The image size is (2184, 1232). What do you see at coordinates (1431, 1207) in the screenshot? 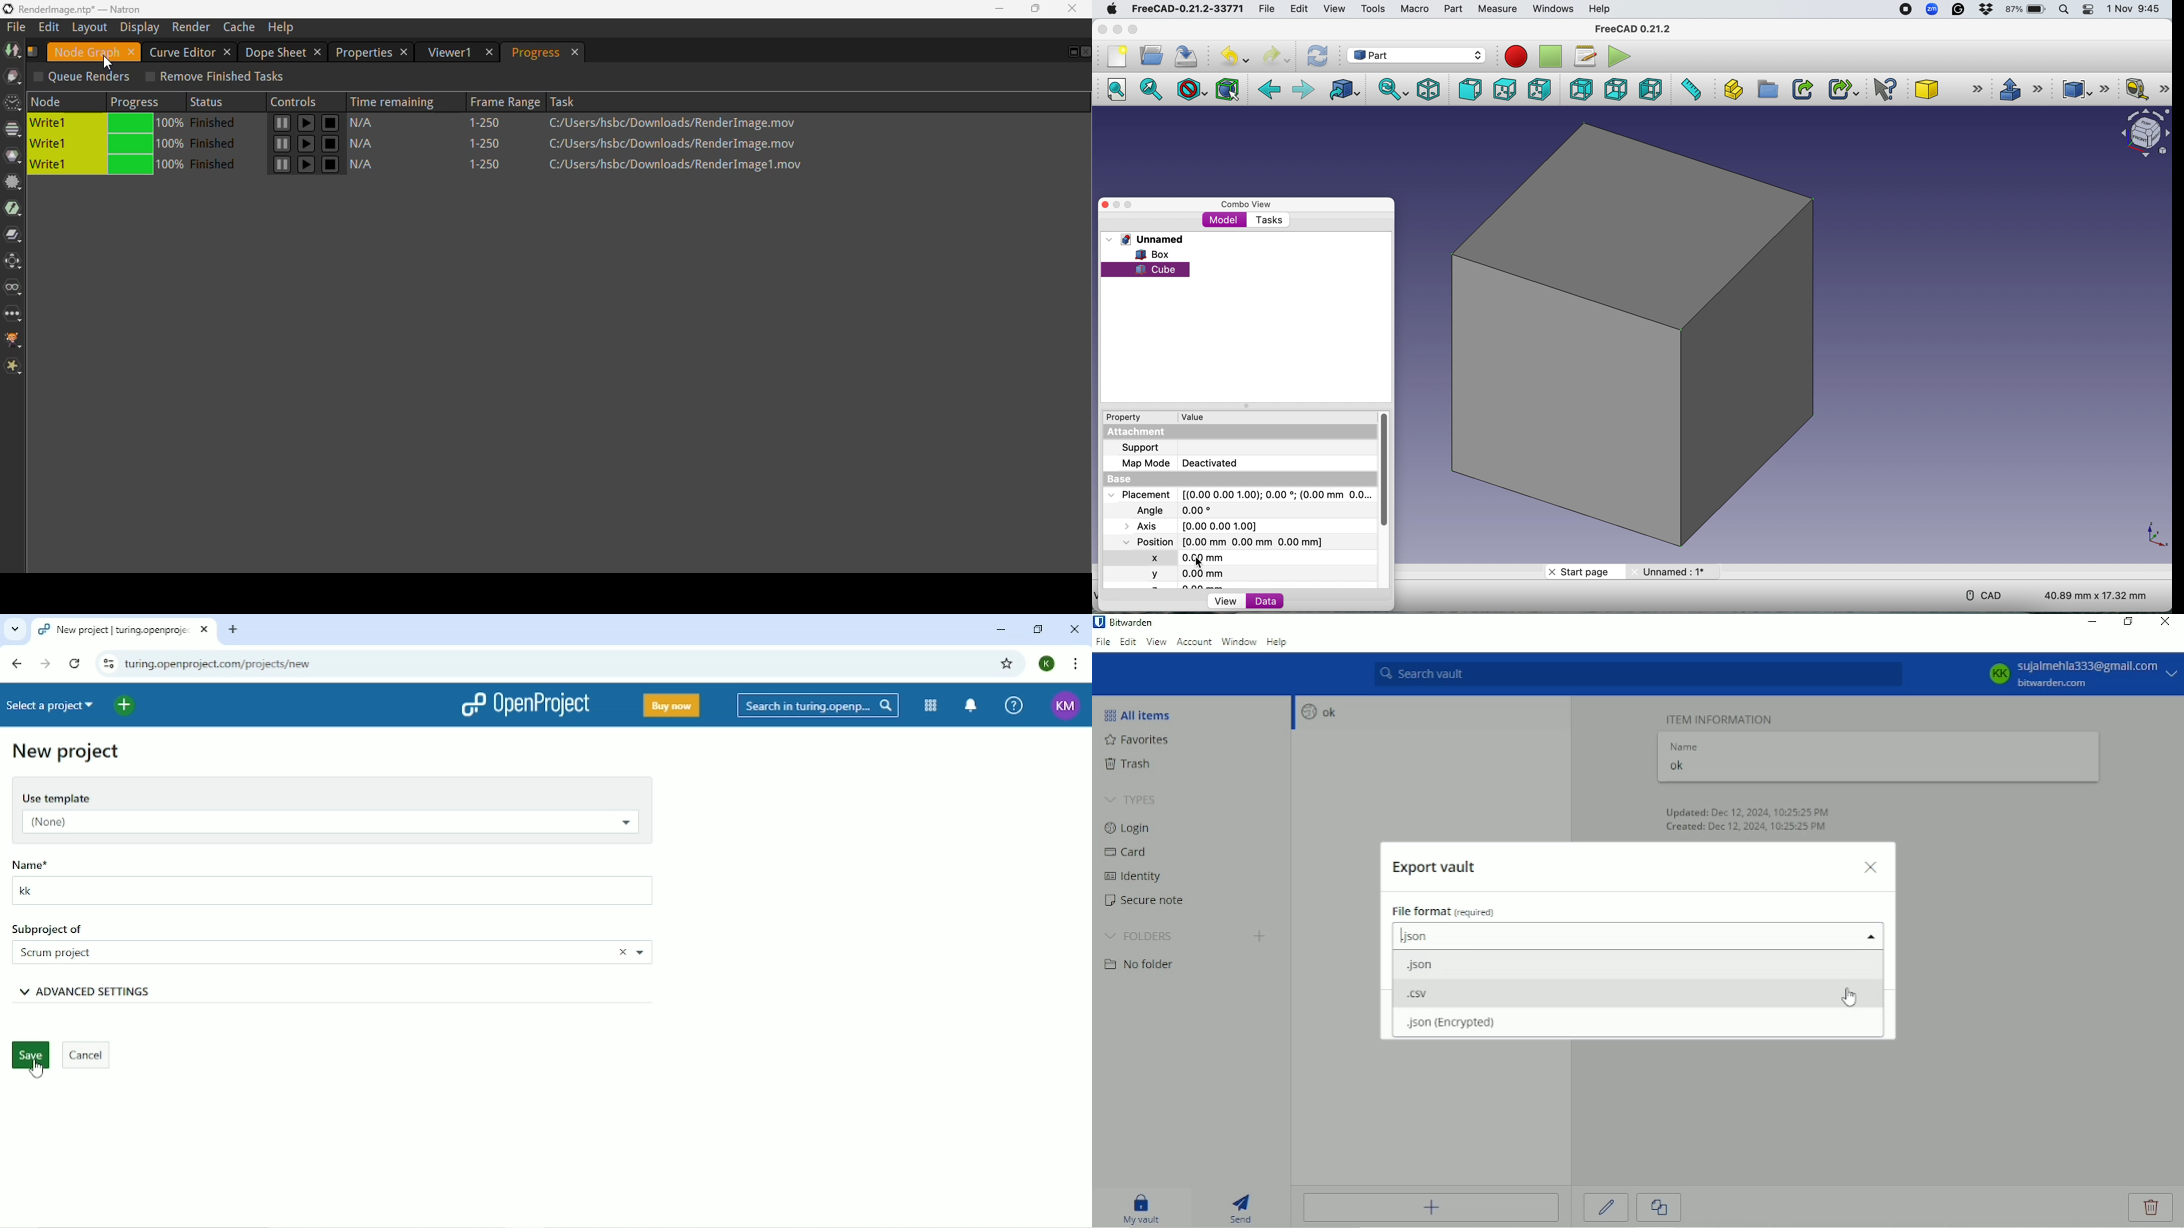
I see `Add item` at bounding box center [1431, 1207].